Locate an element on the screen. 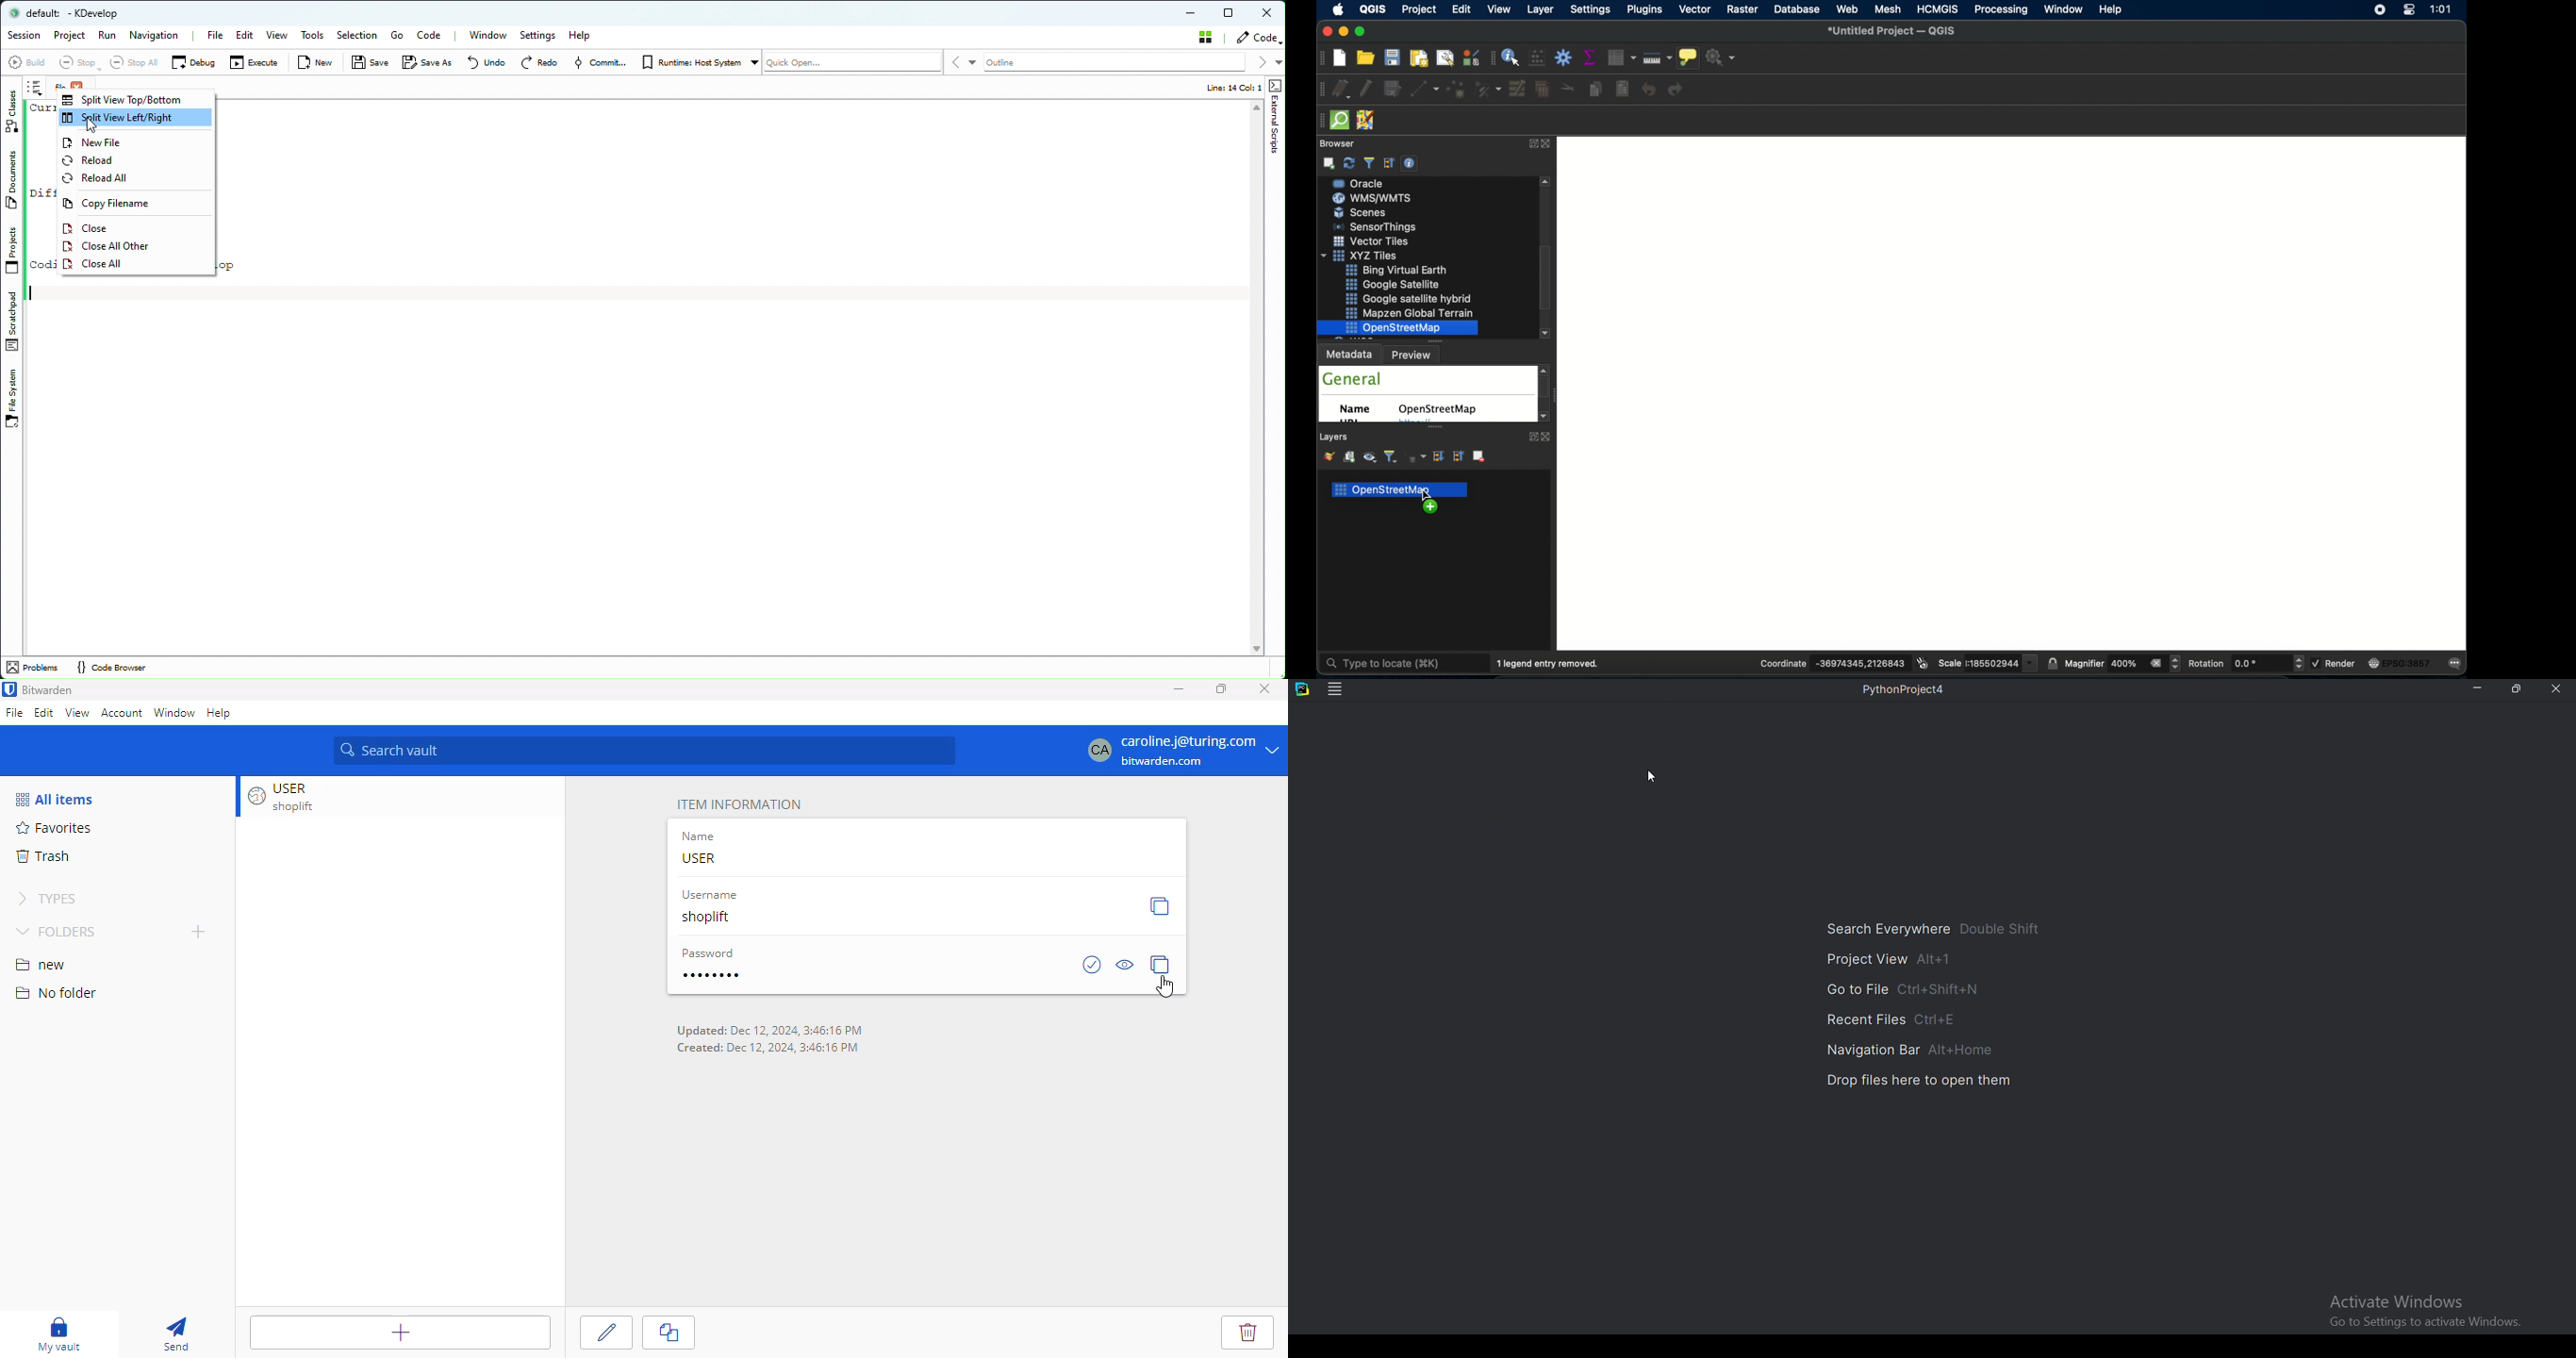 The height and width of the screenshot is (1372, 2576). file is located at coordinates (14, 713).